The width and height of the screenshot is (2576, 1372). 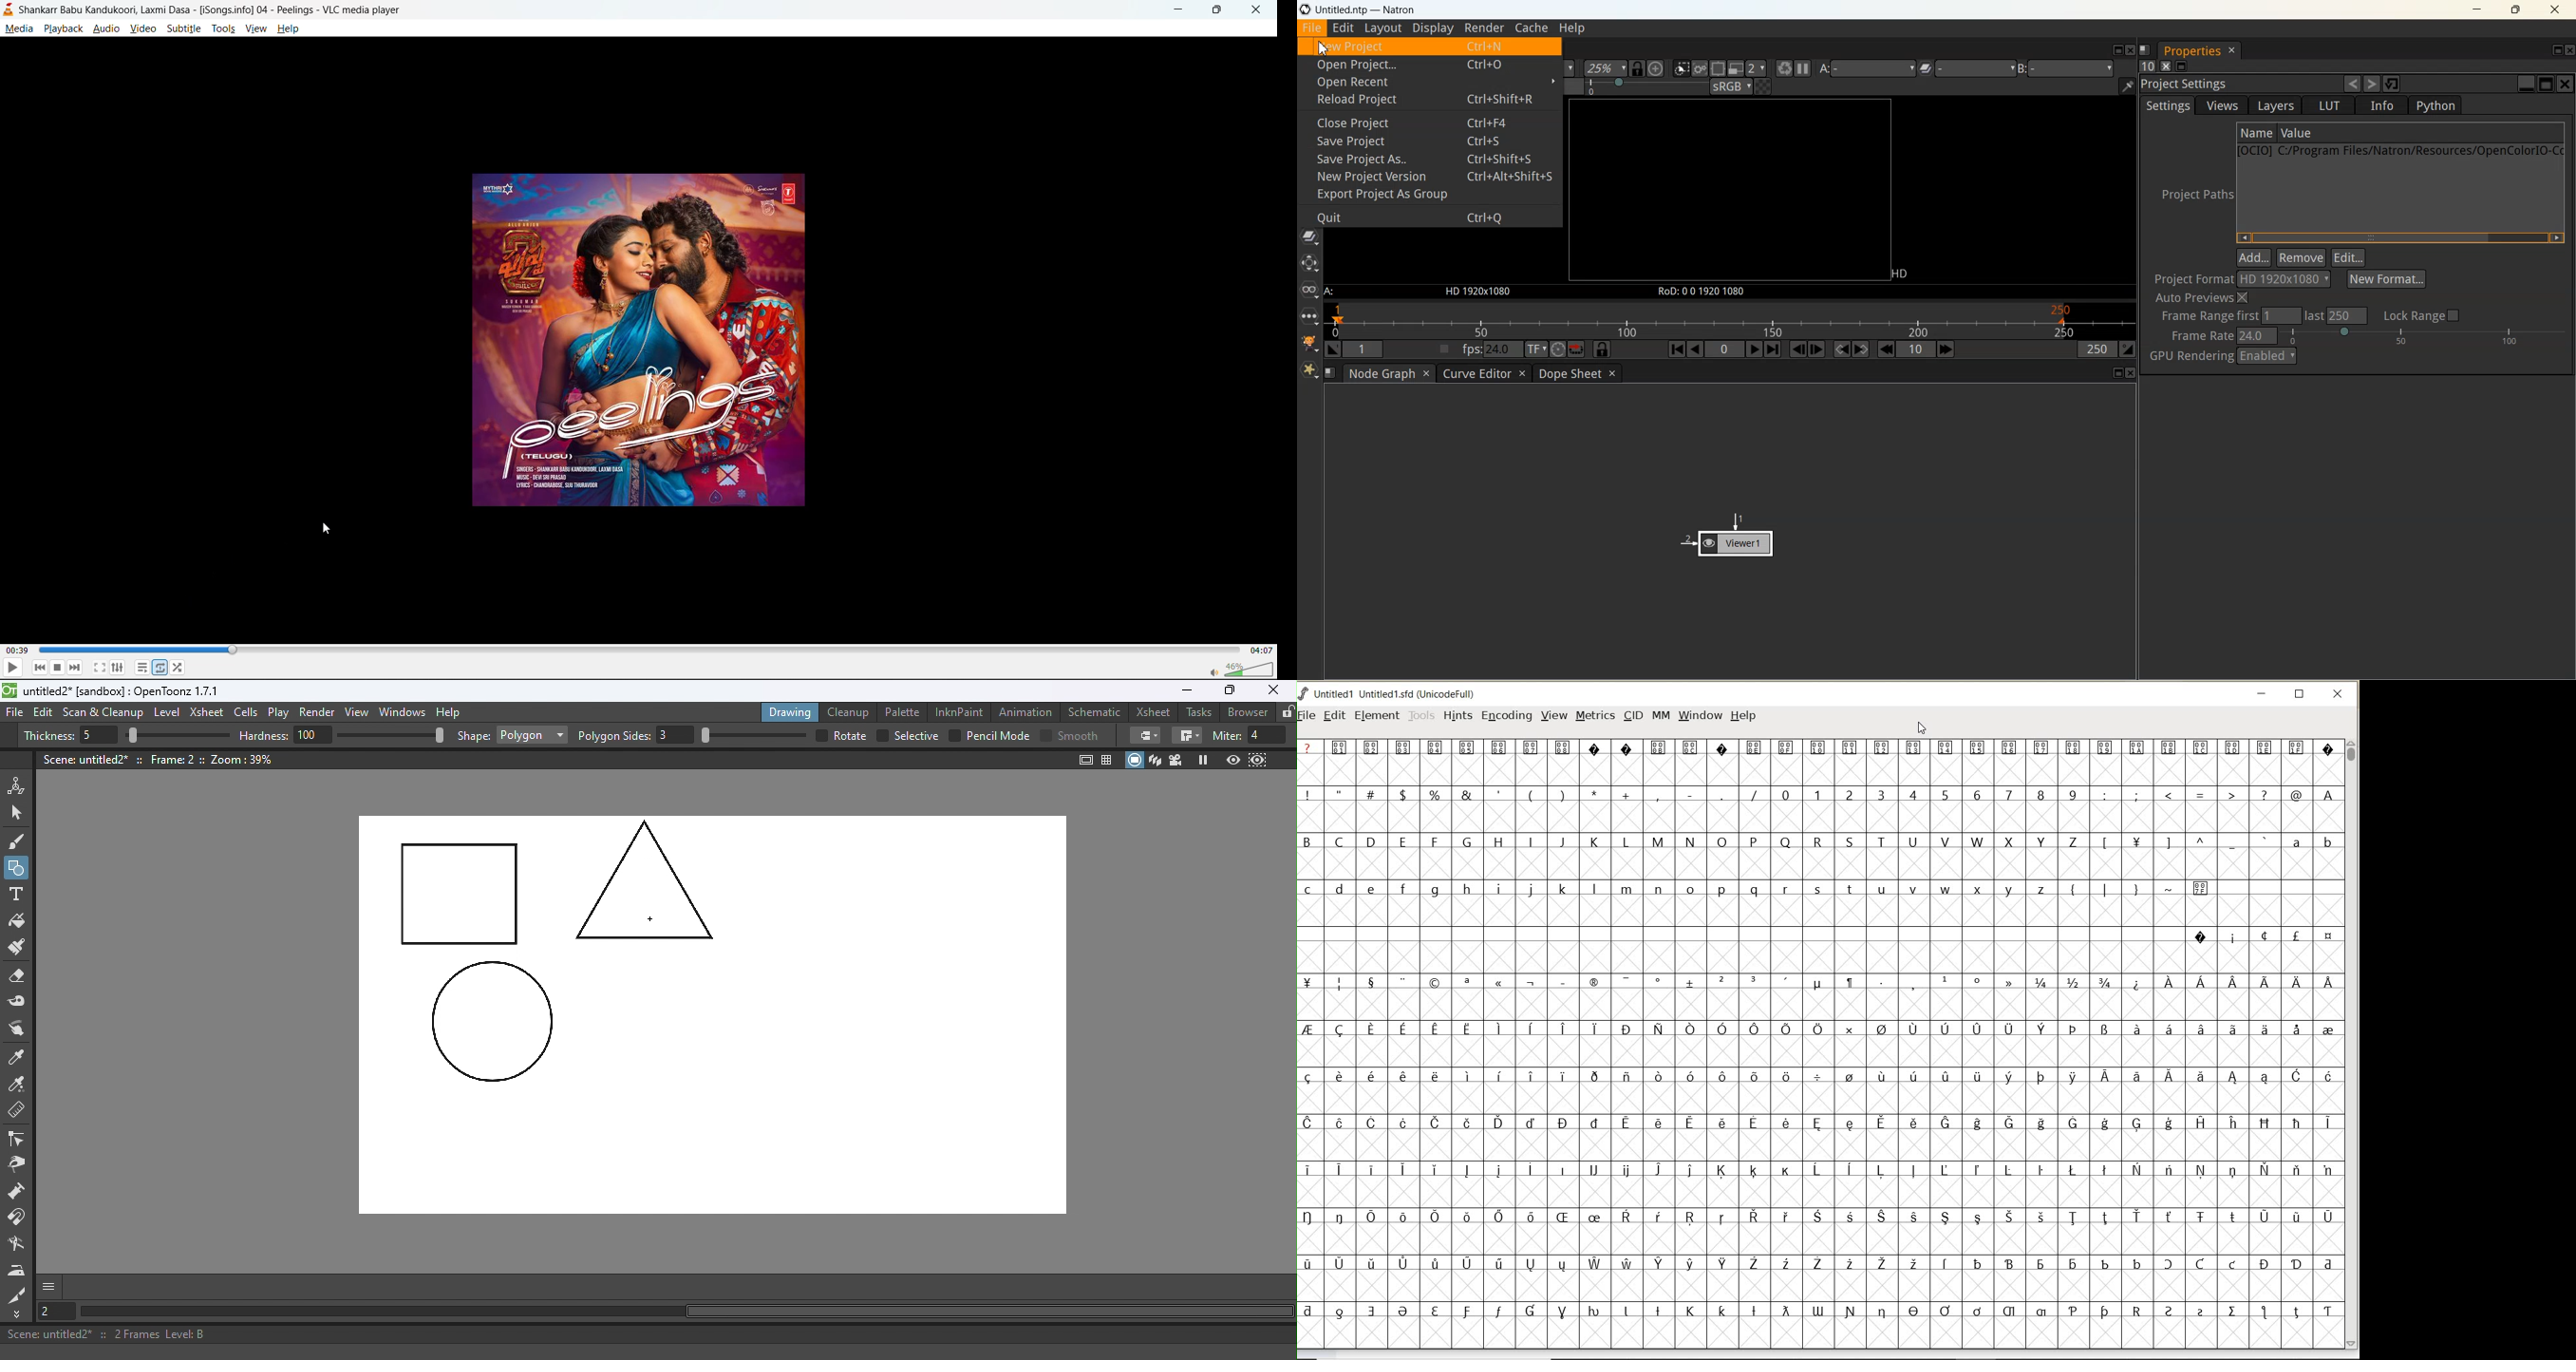 I want to click on audio, so click(x=108, y=29).